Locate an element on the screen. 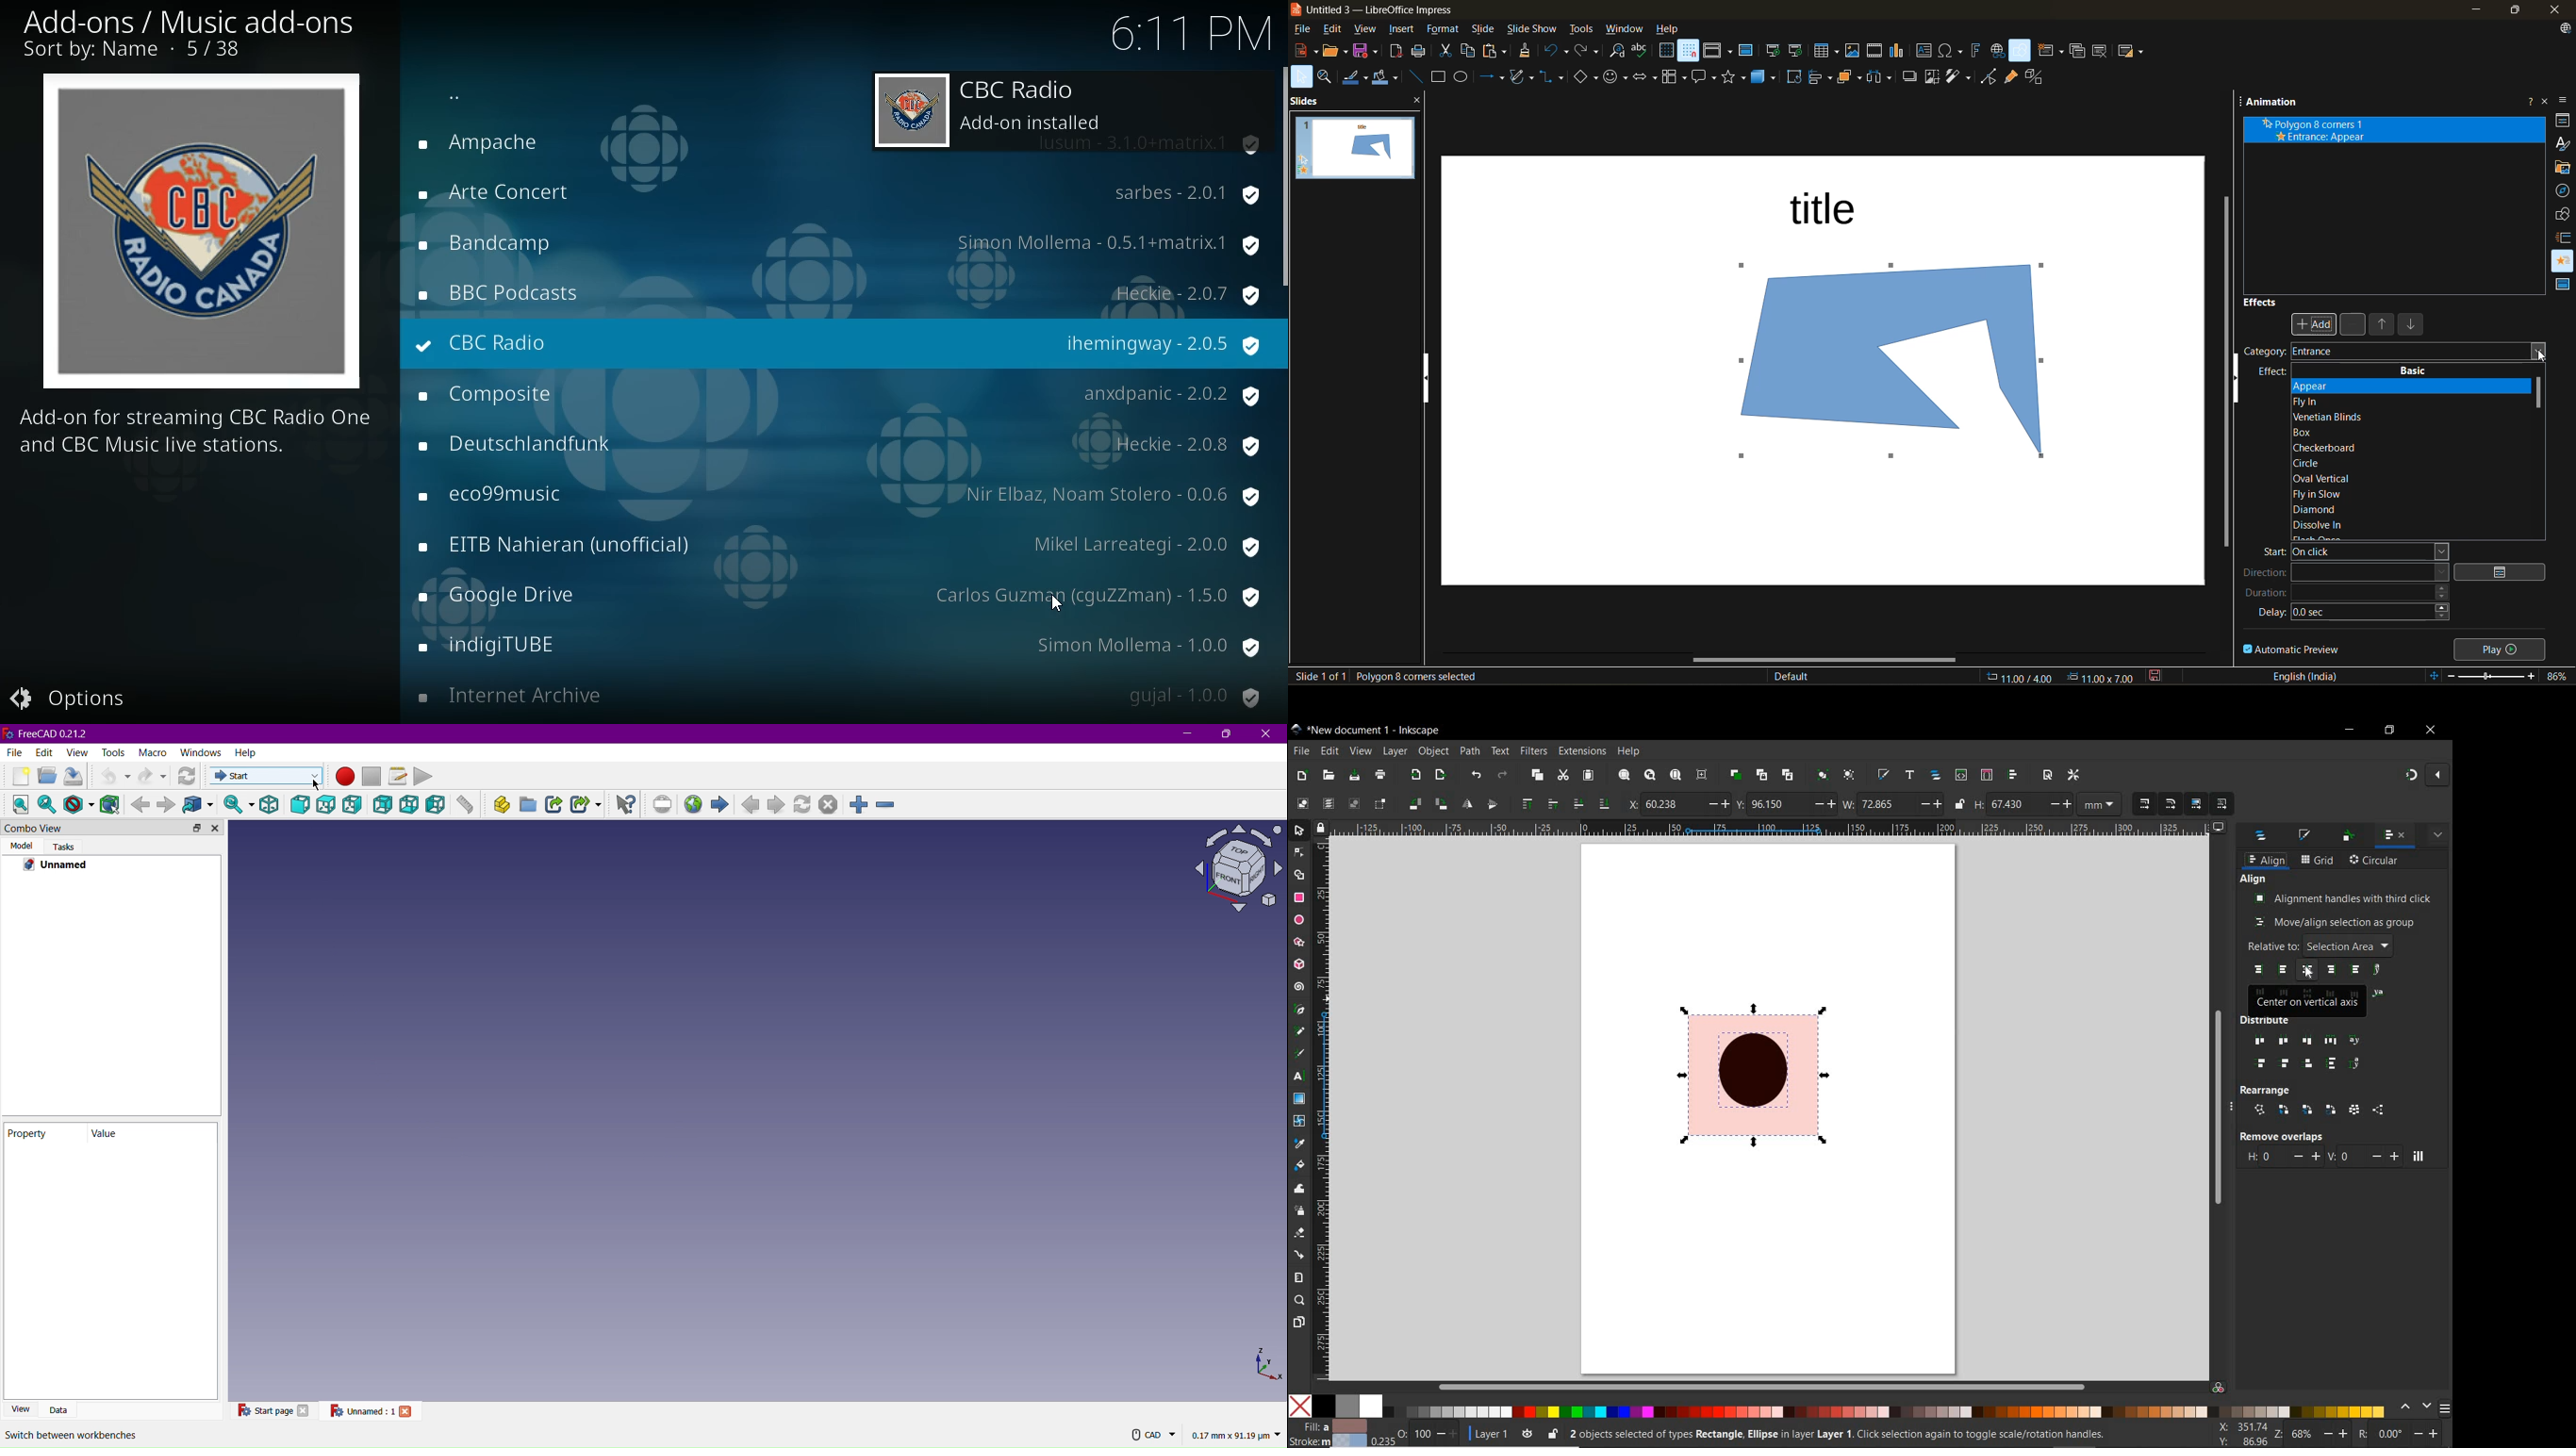 The height and width of the screenshot is (1456, 2576). show draw functions is located at coordinates (2021, 51).